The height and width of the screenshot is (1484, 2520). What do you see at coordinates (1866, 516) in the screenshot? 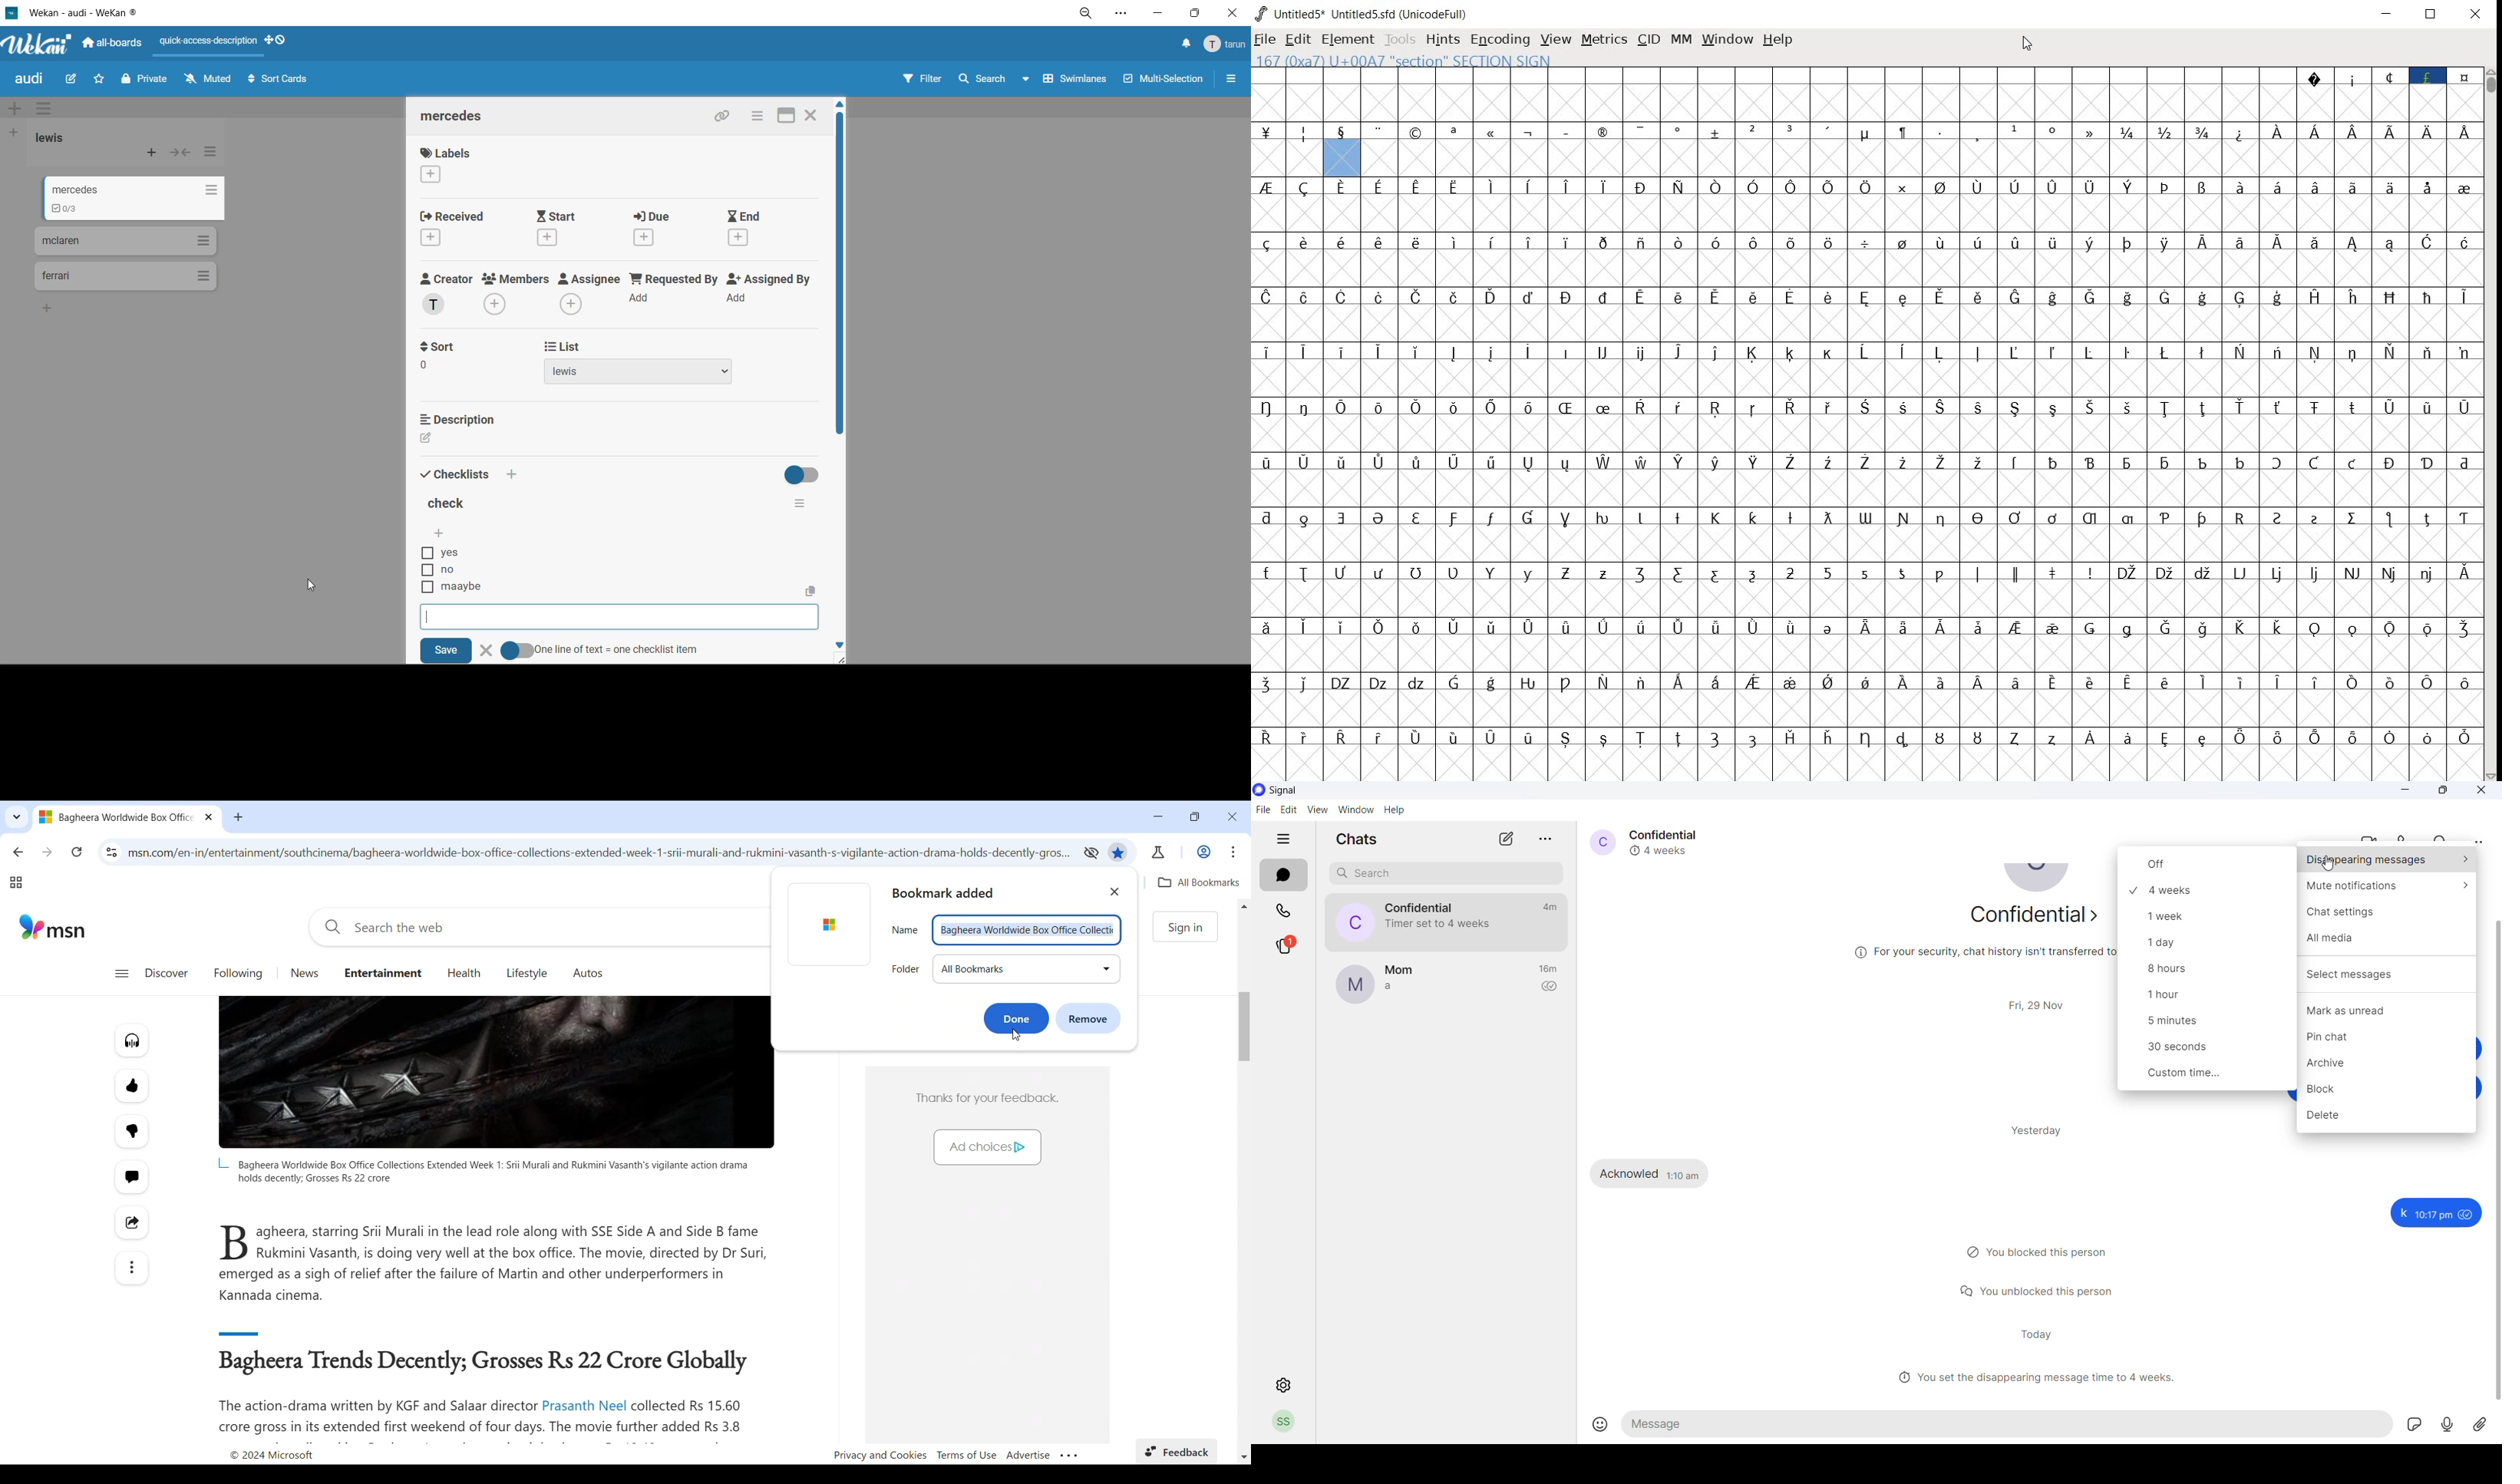
I see `special letters` at bounding box center [1866, 516].